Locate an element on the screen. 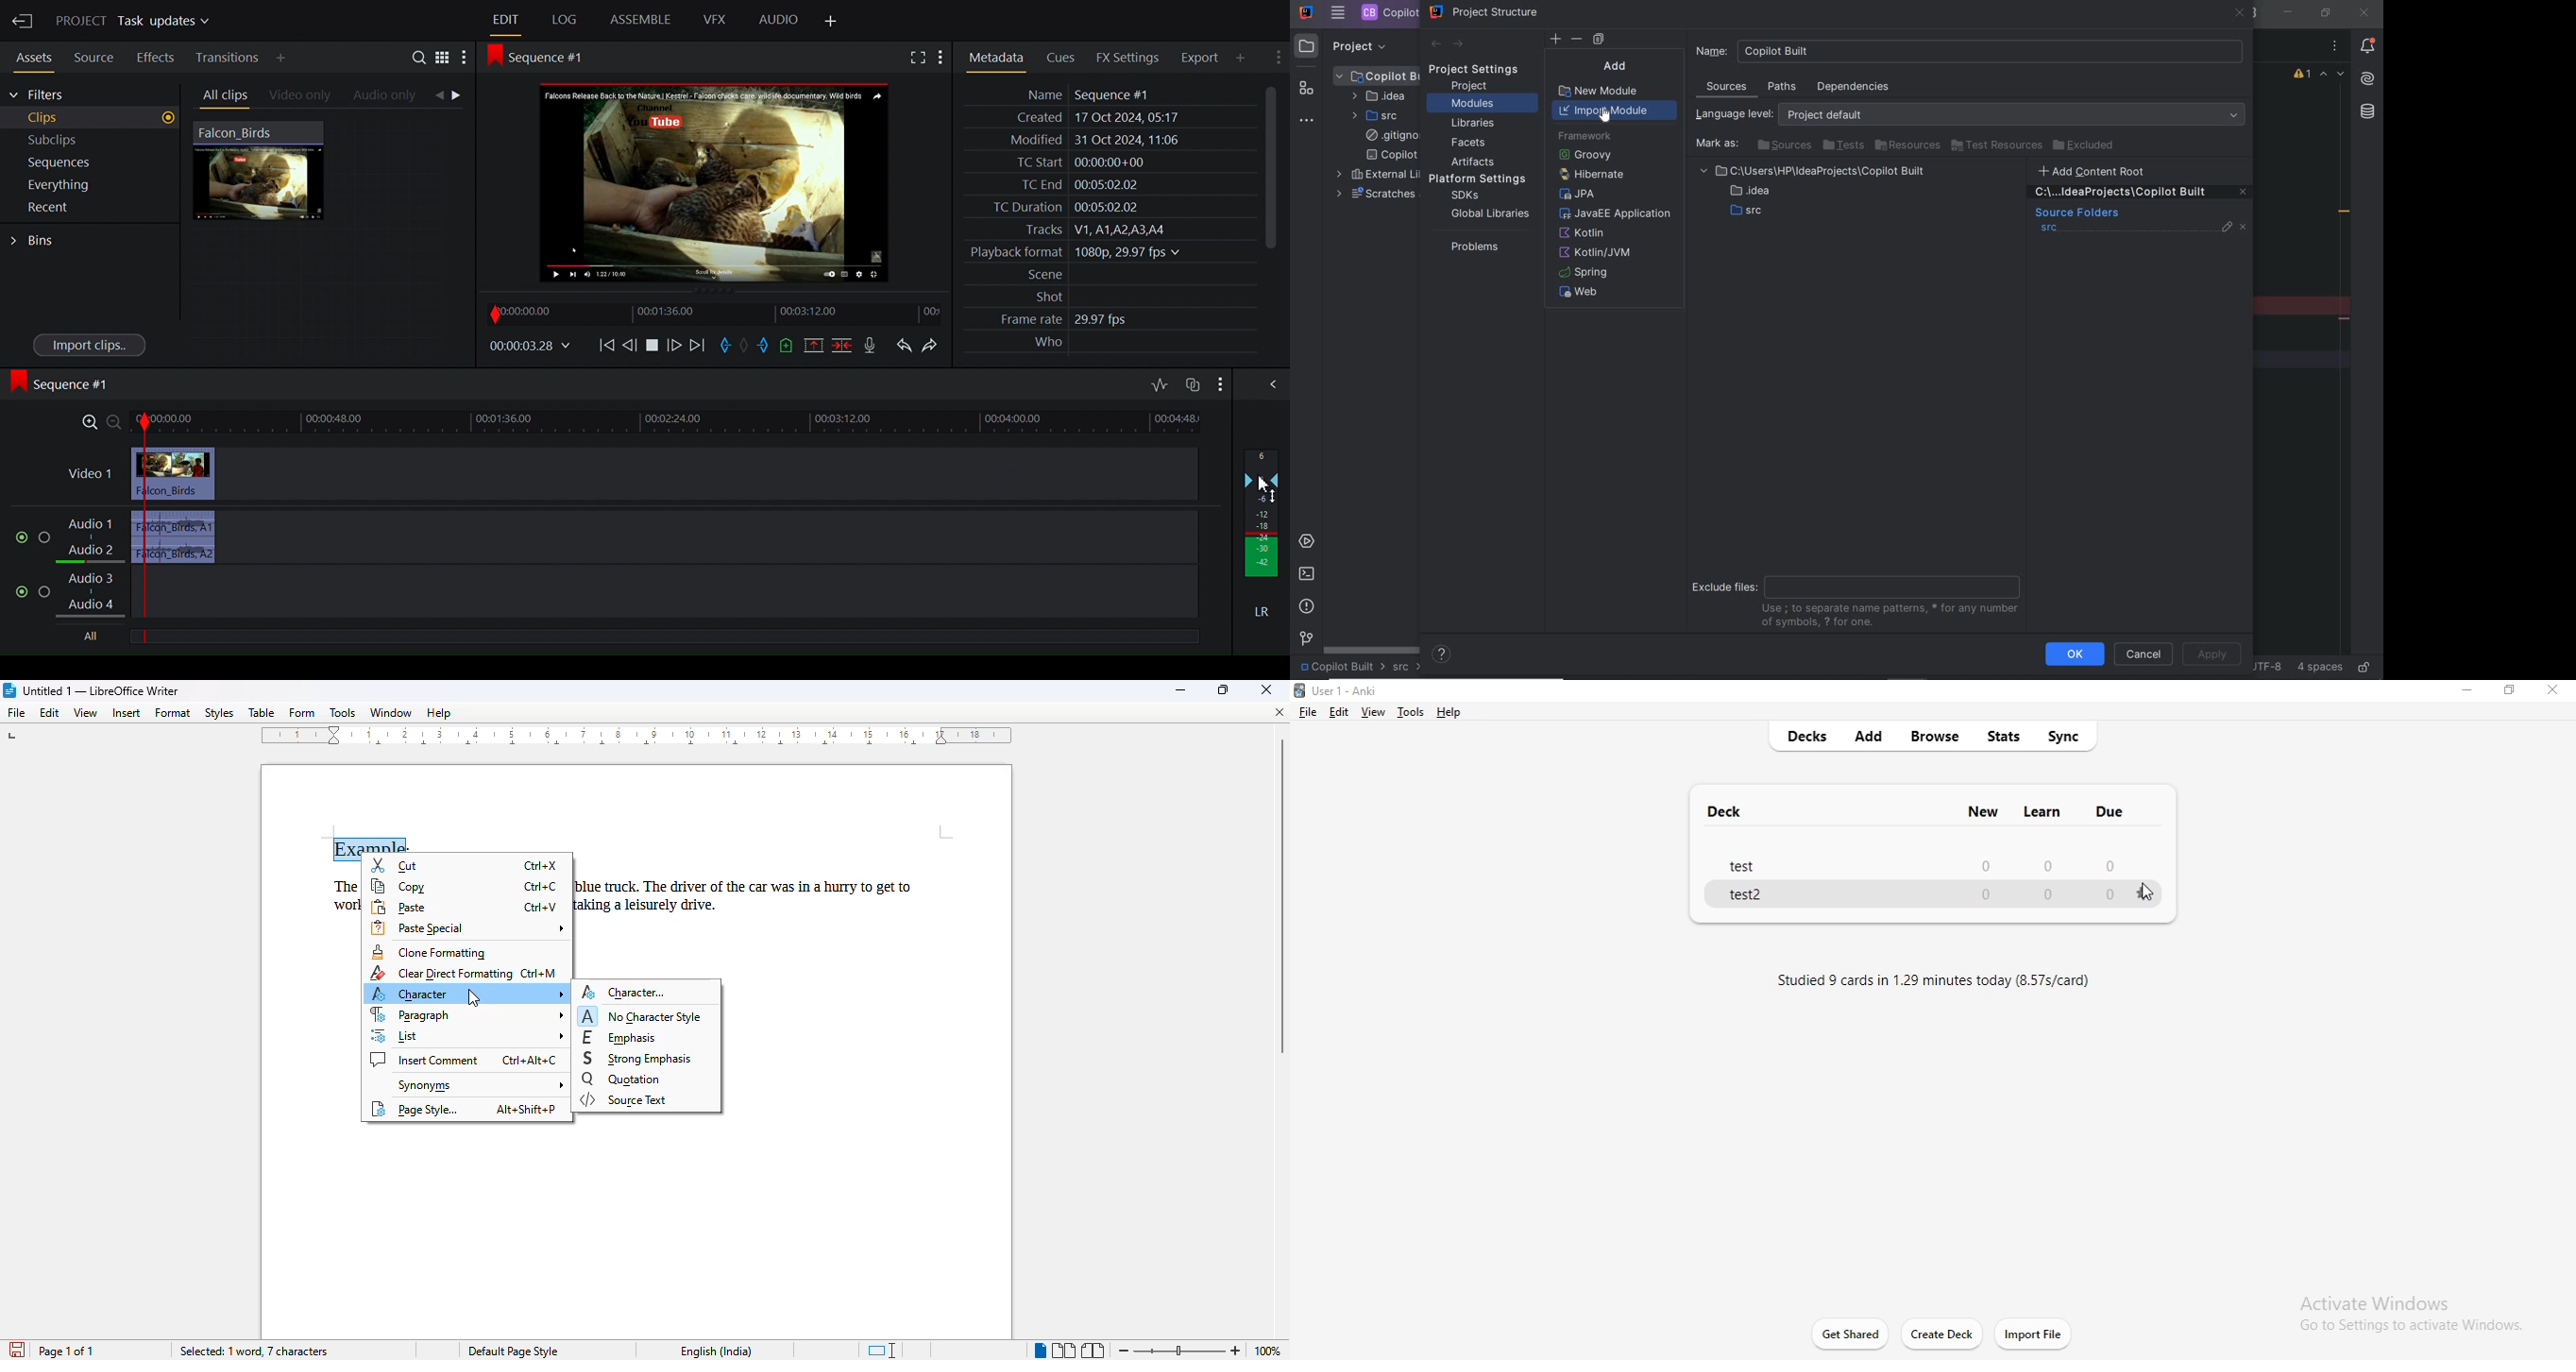 The image size is (2576, 1372). Nudge one frame backward is located at coordinates (631, 345).